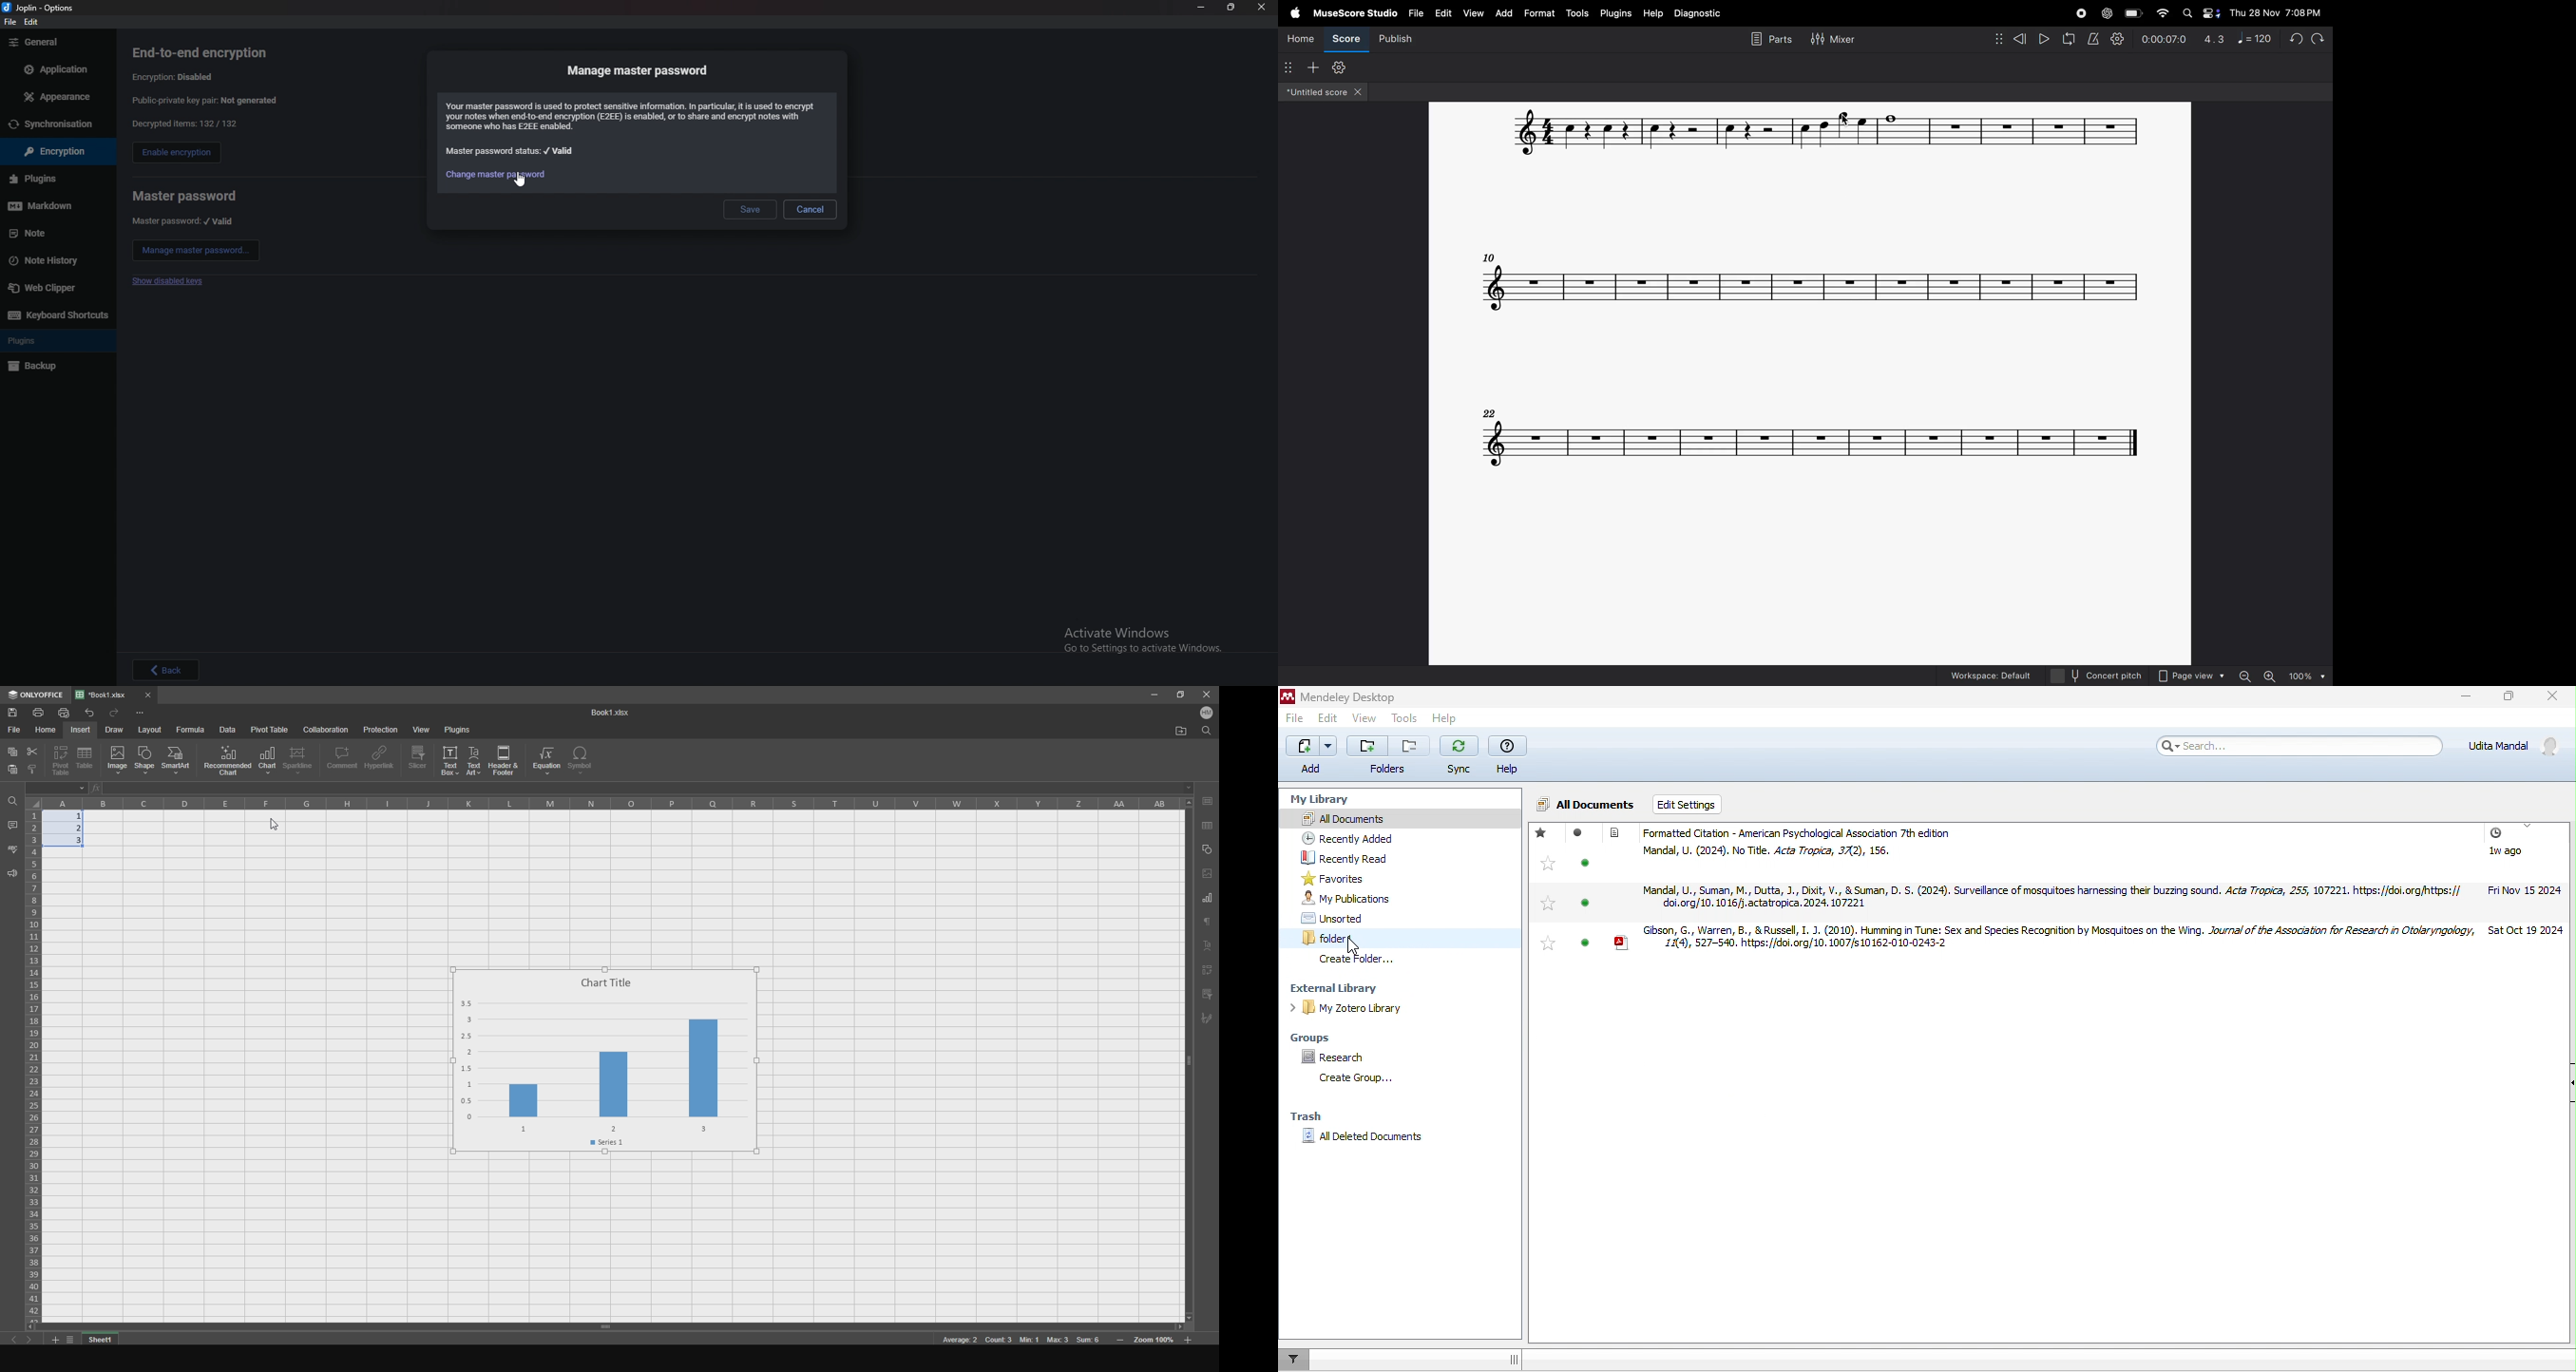 This screenshot has width=2576, height=1372. I want to click on text box, so click(448, 760).